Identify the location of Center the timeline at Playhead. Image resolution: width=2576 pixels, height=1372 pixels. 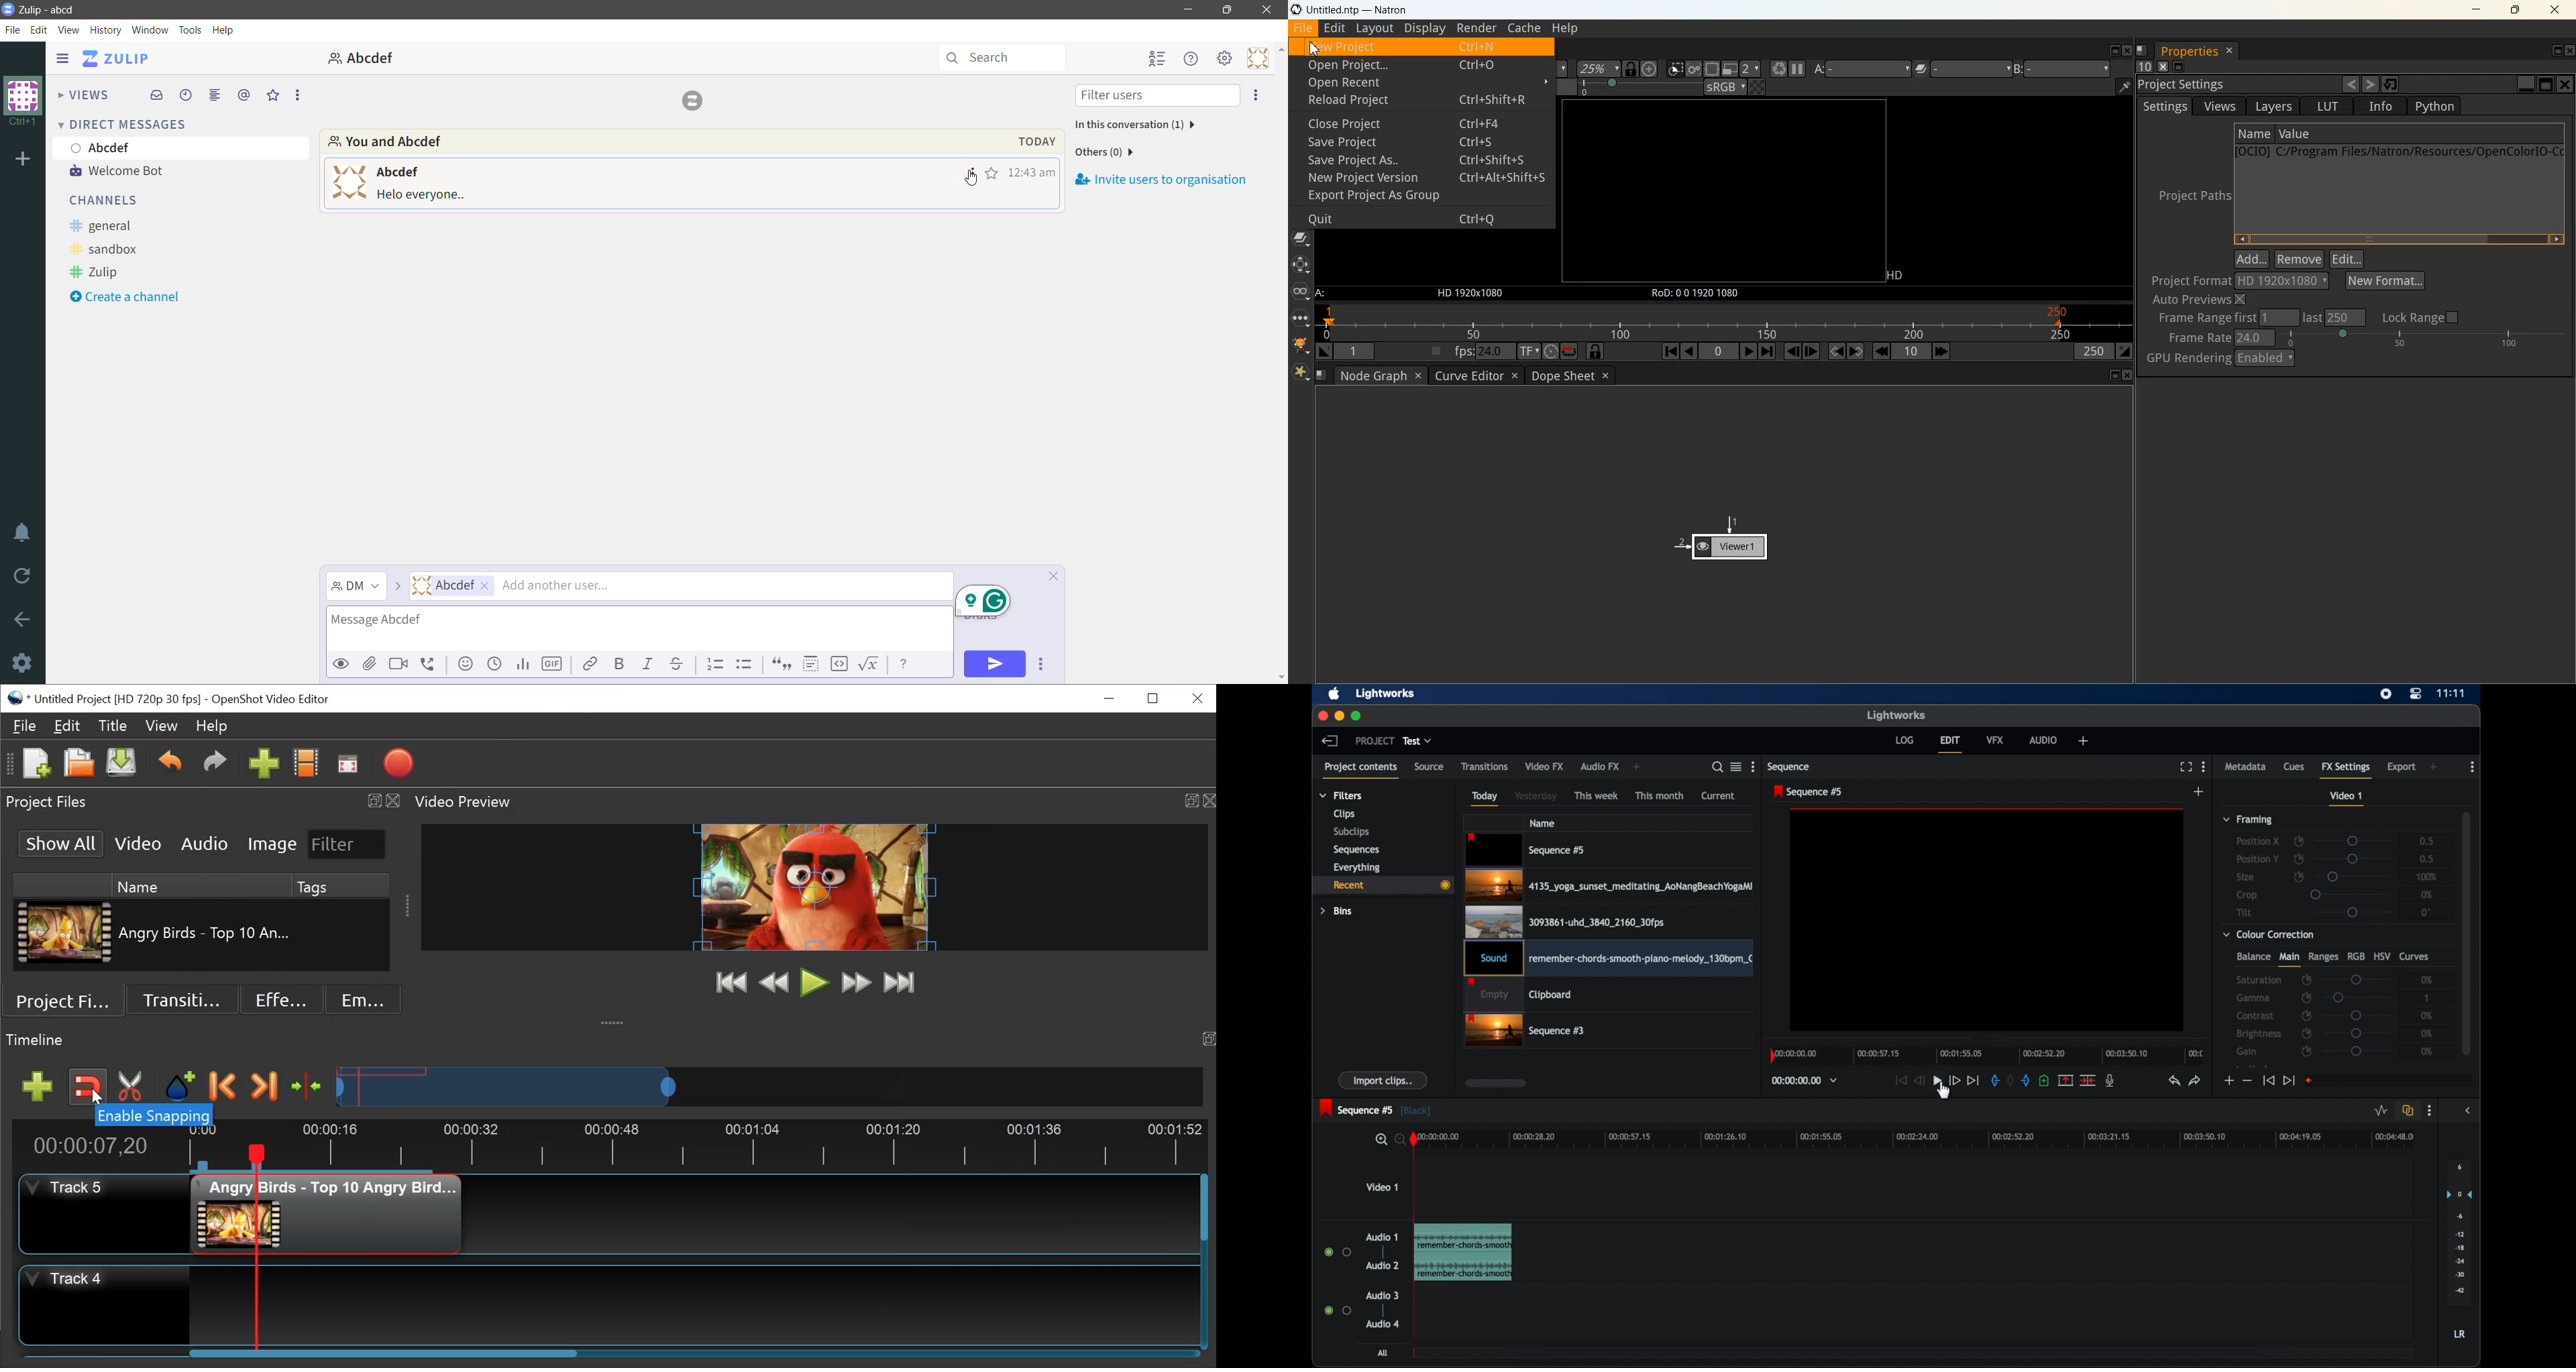
(309, 1086).